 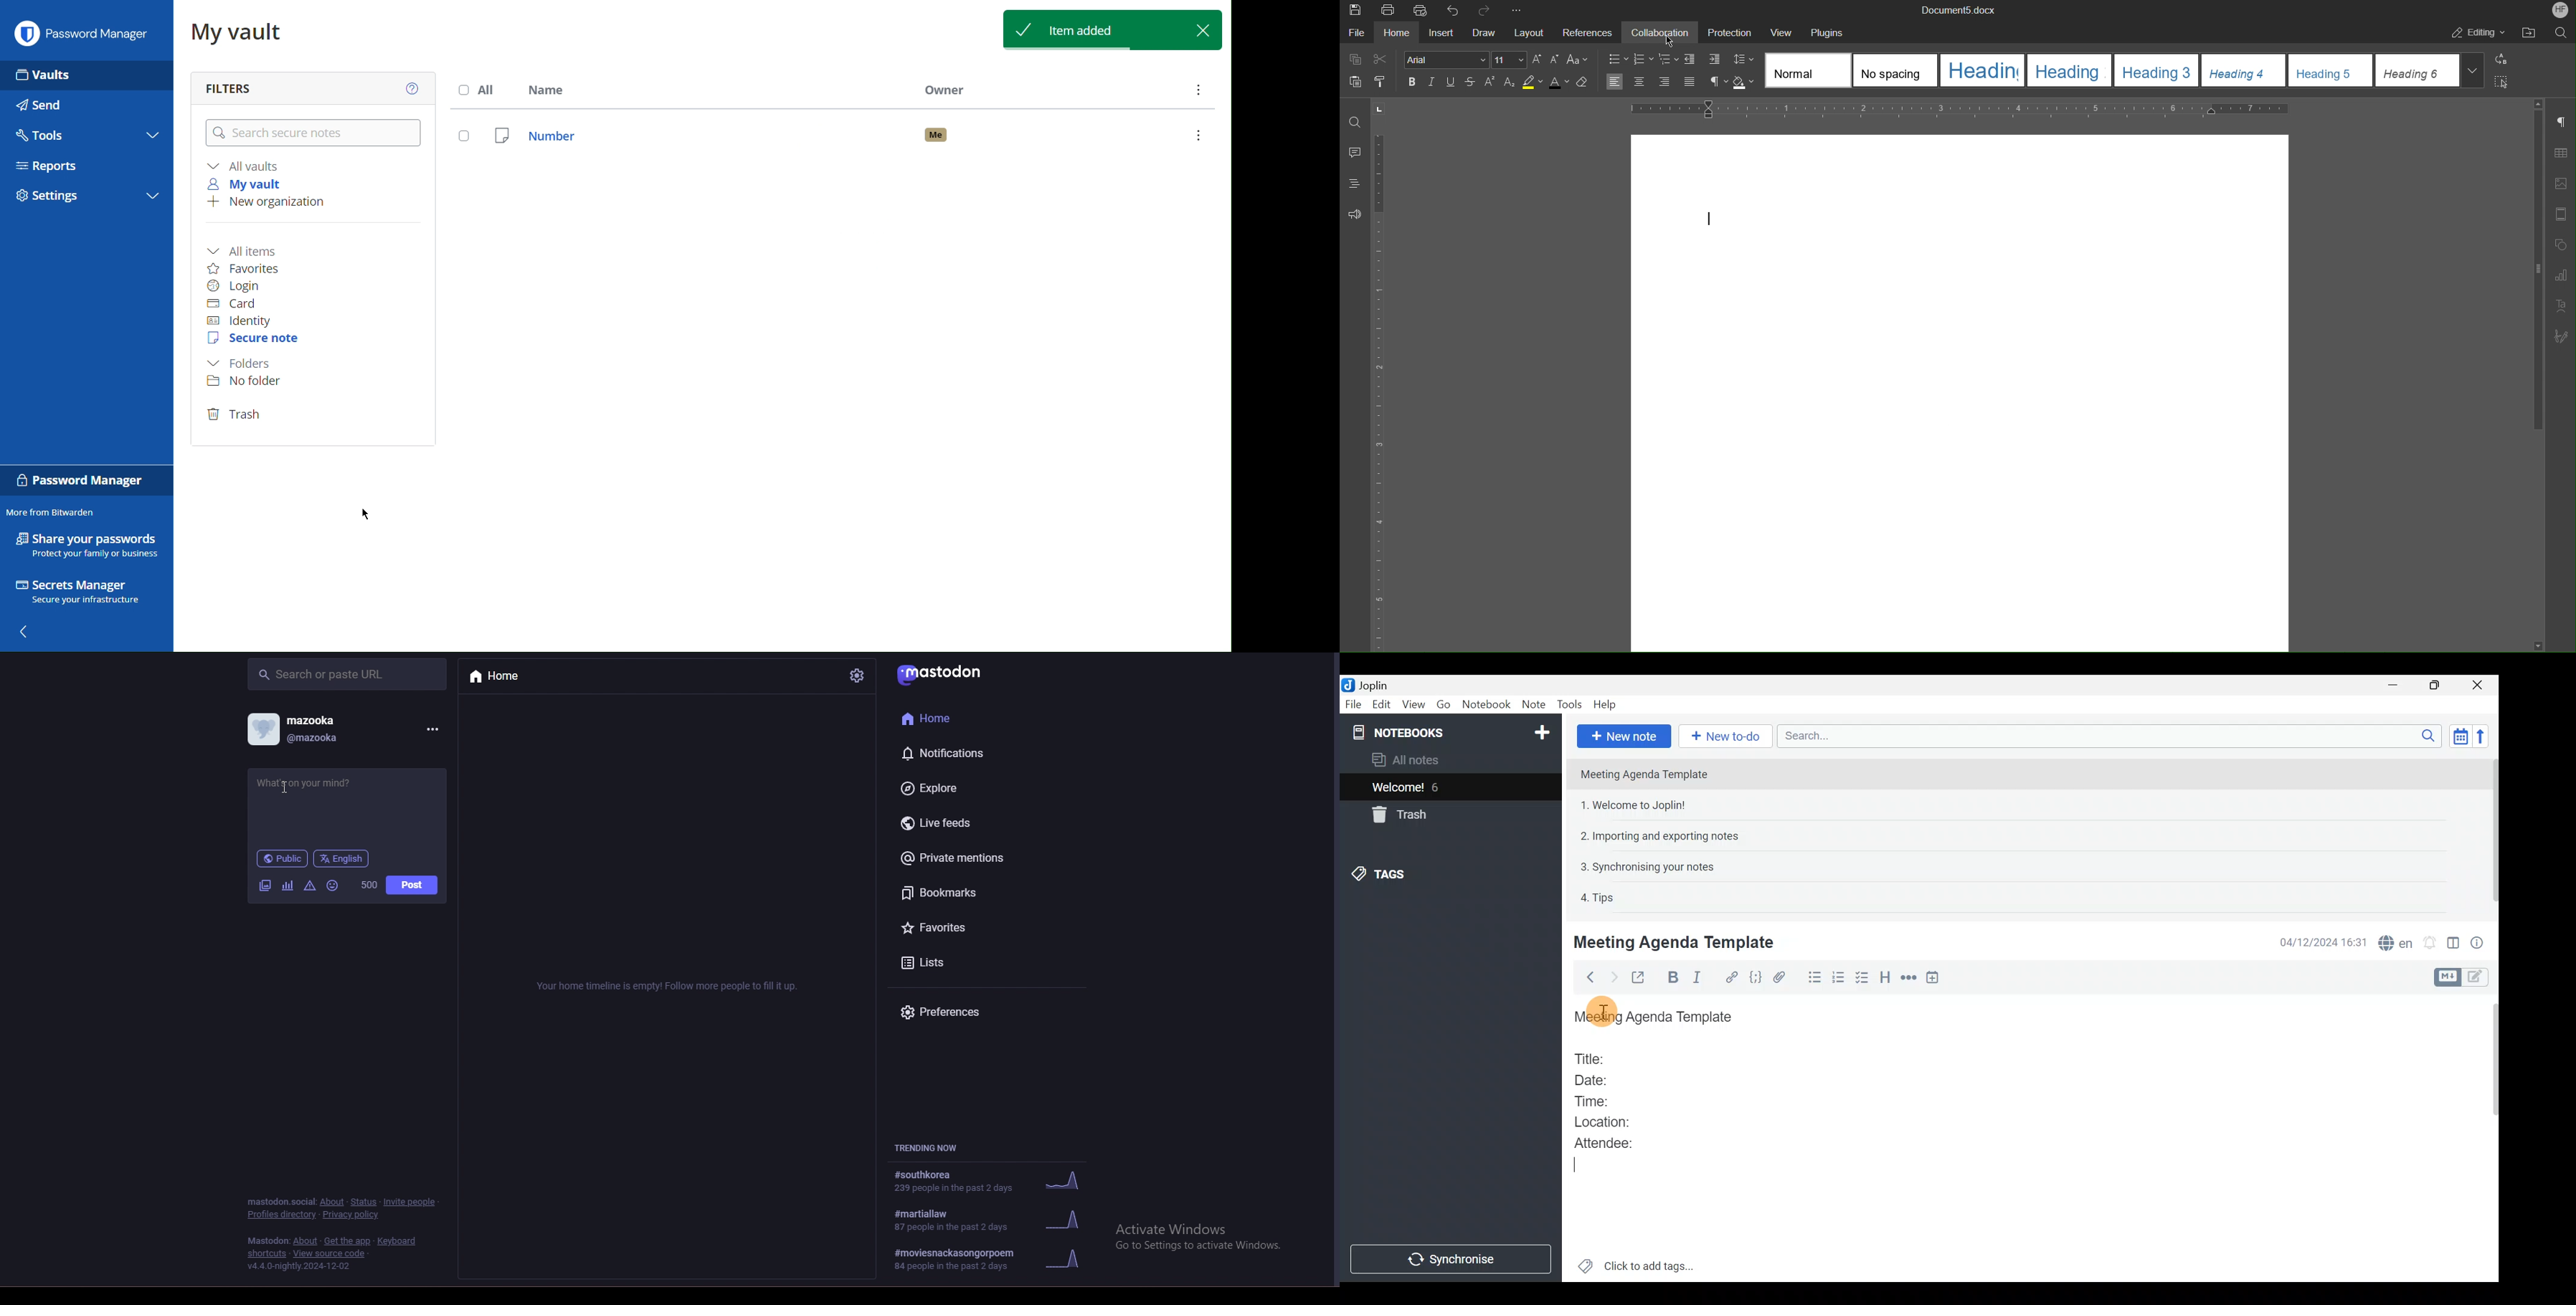 I want to click on Toggle editor layout, so click(x=2455, y=945).